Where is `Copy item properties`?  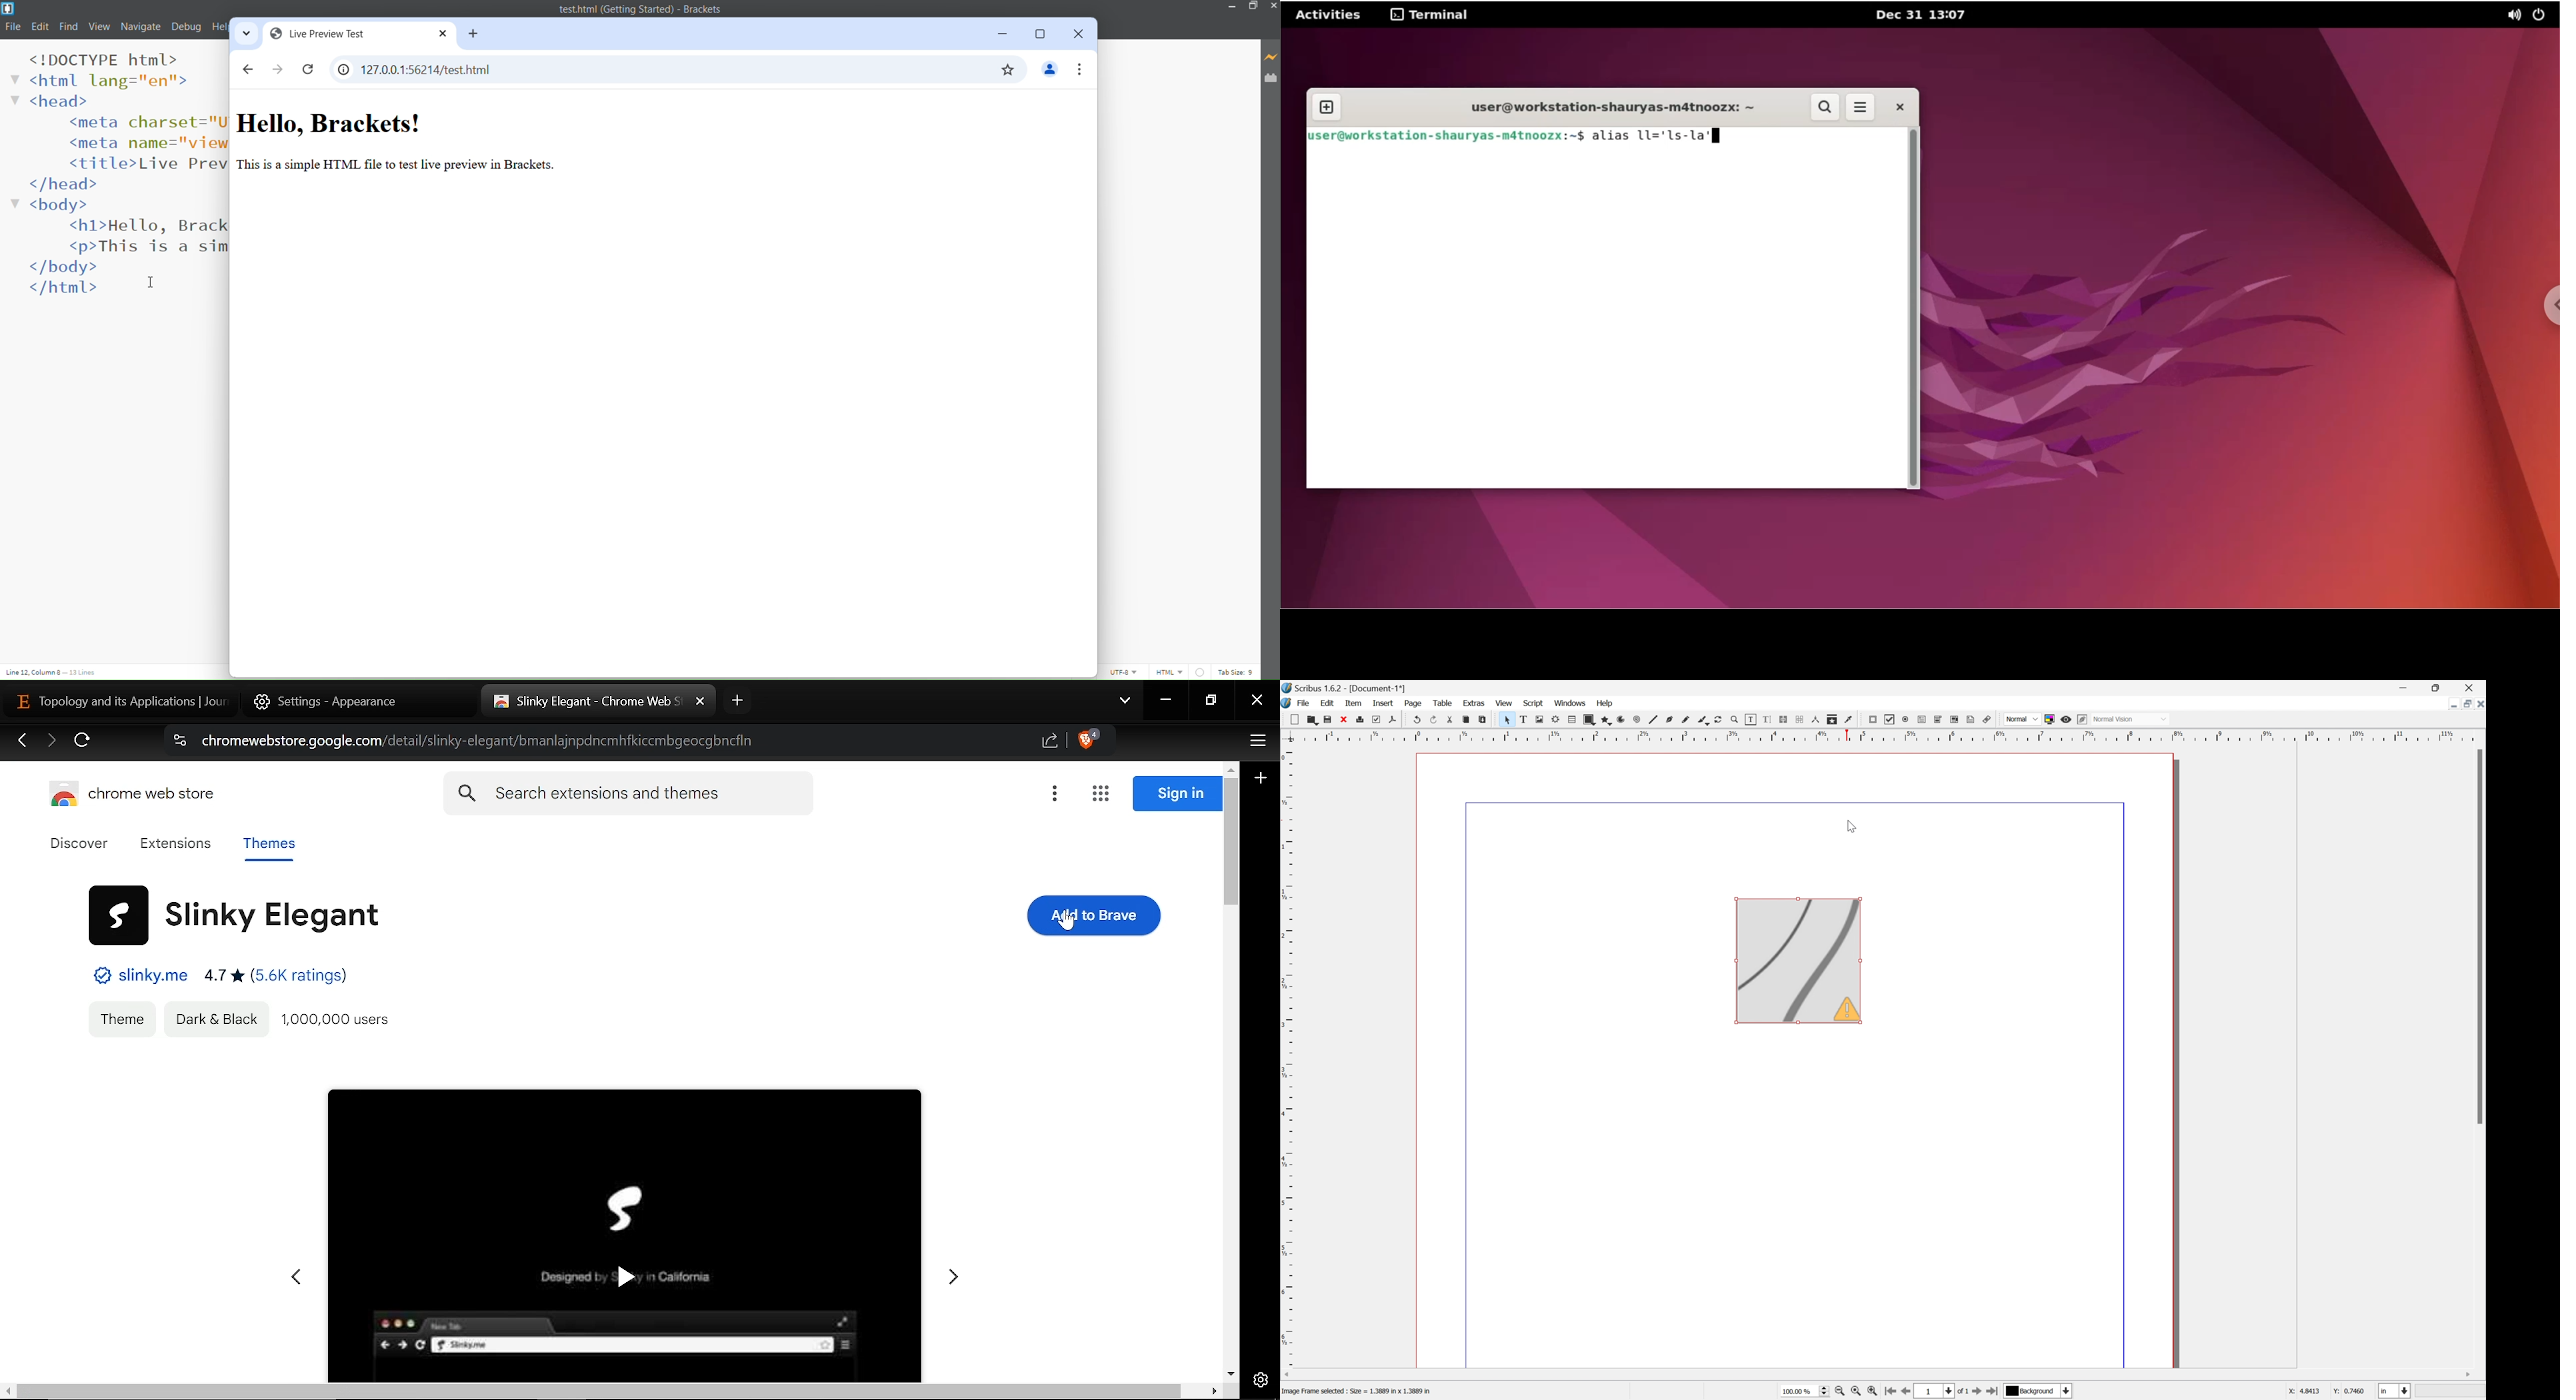 Copy item properties is located at coordinates (1833, 719).